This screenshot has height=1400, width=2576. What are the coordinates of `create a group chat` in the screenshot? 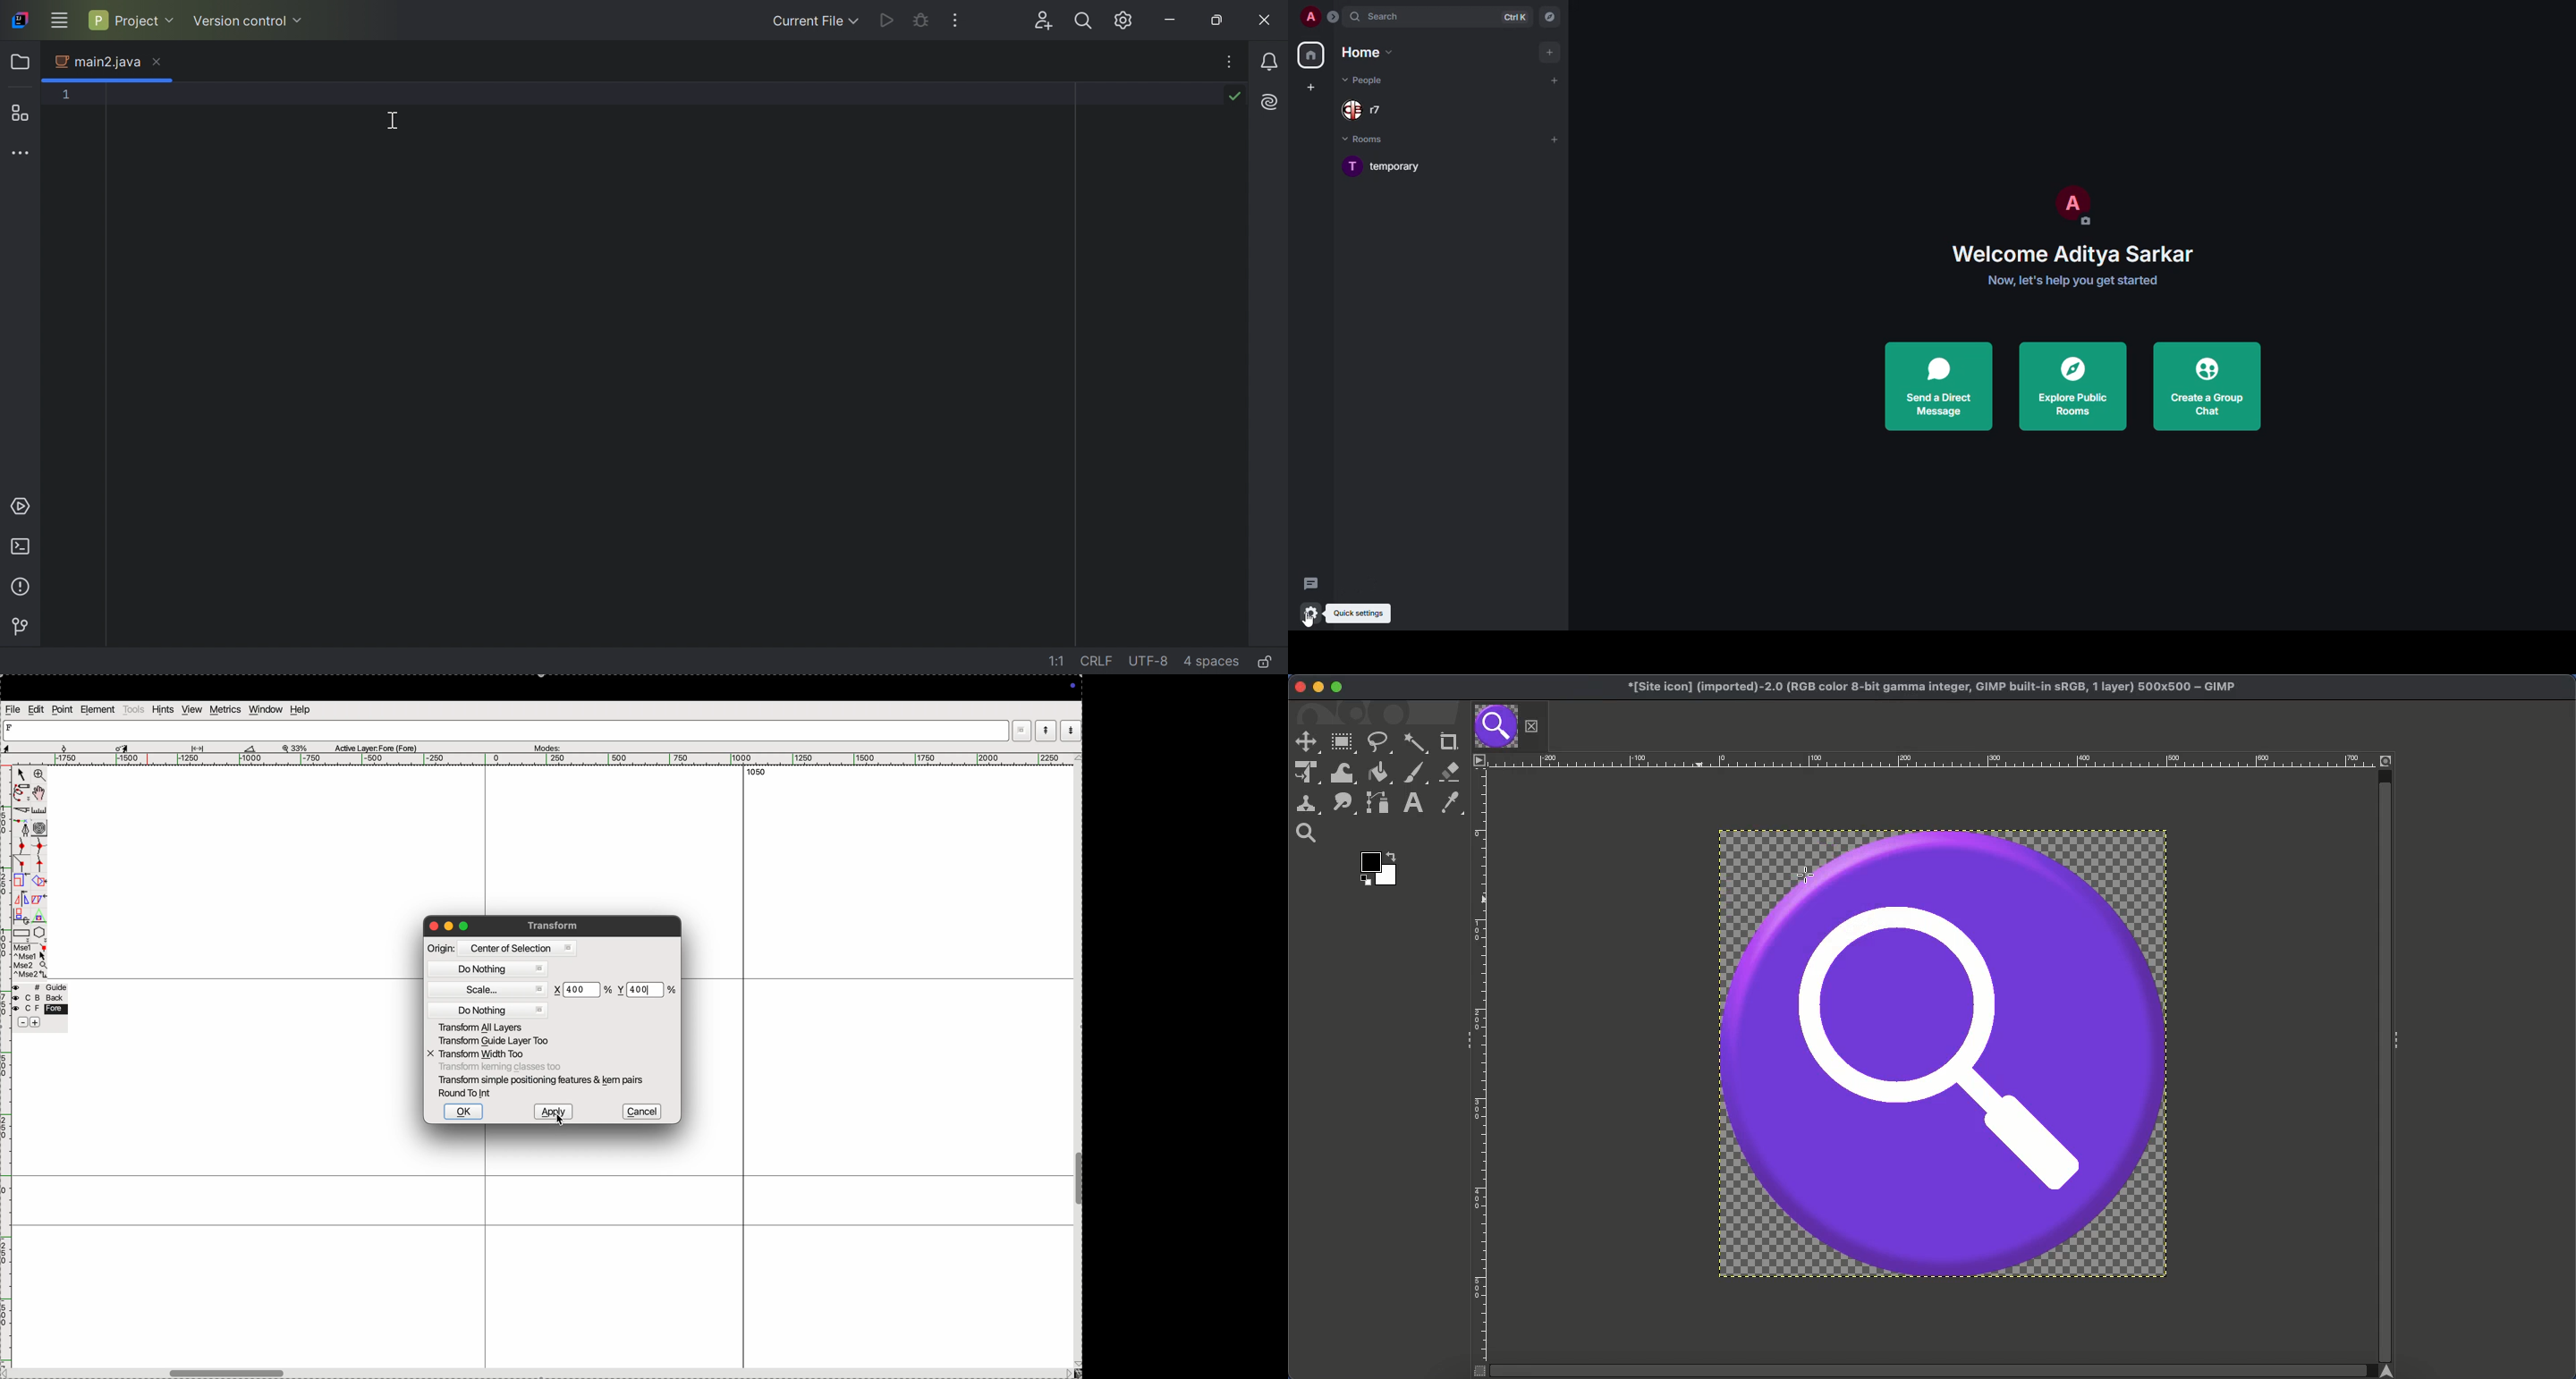 It's located at (2206, 386).